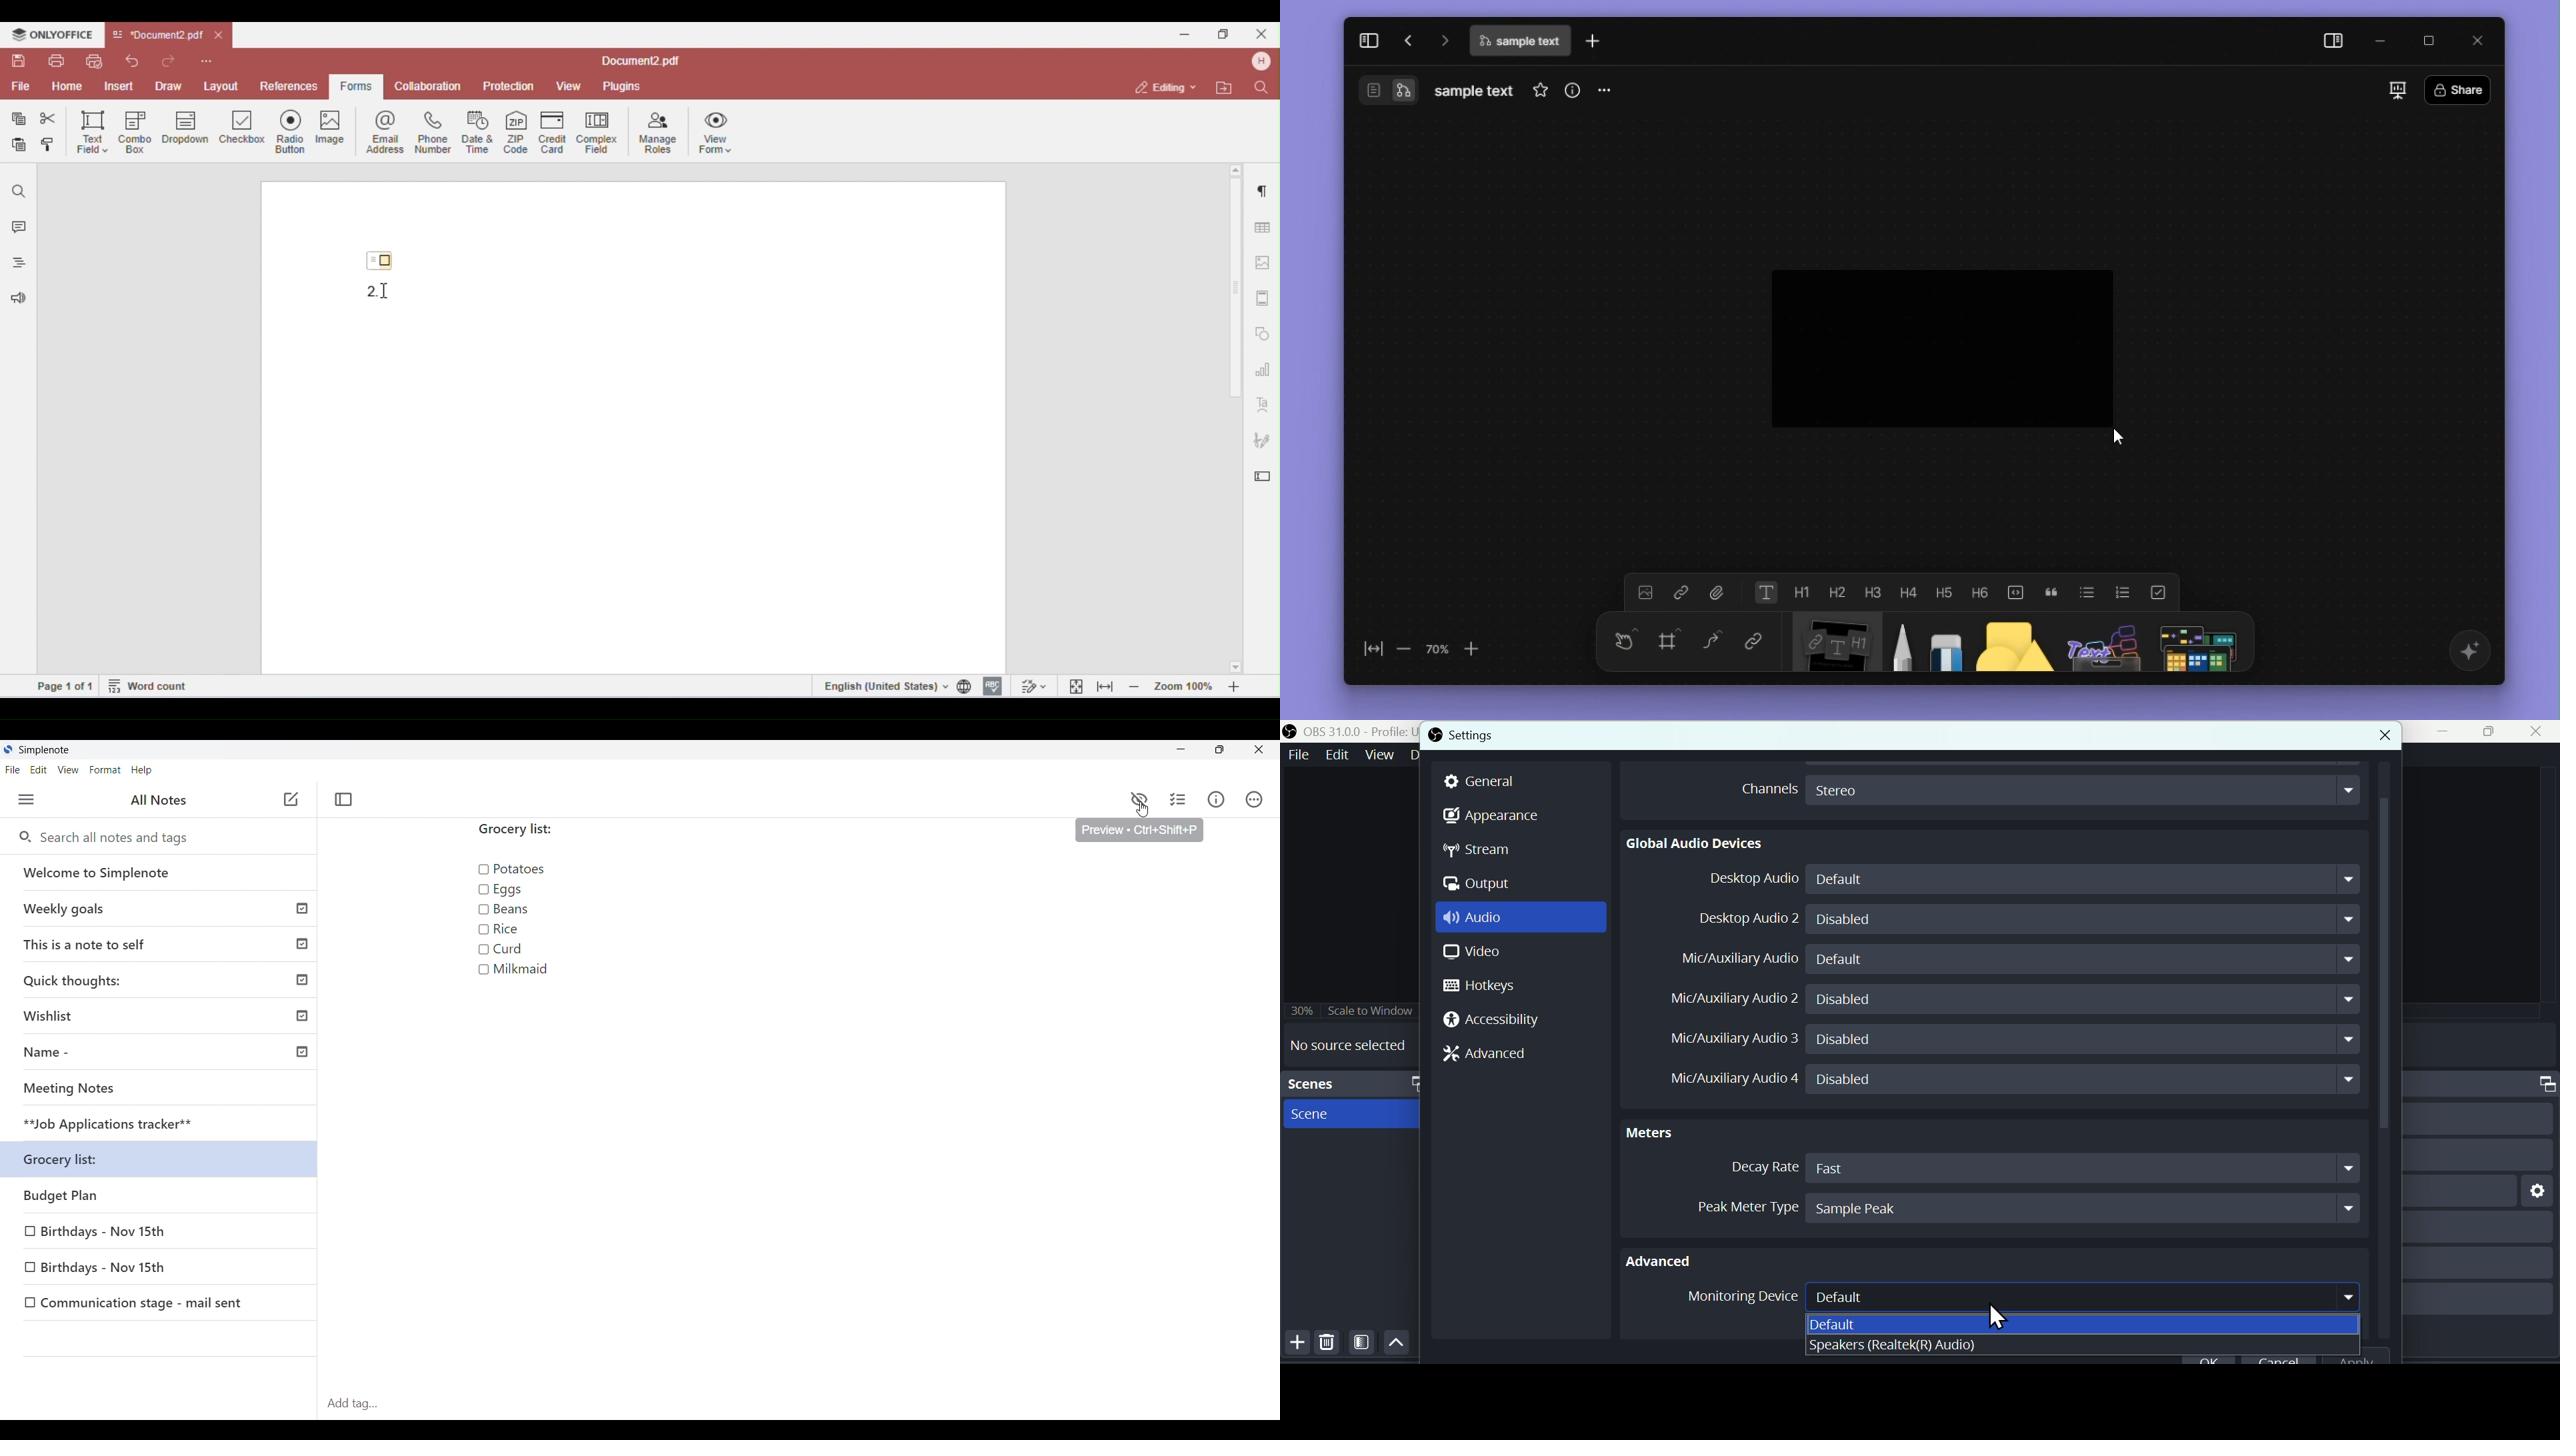  What do you see at coordinates (1348, 1045) in the screenshot?
I see `No source selected` at bounding box center [1348, 1045].